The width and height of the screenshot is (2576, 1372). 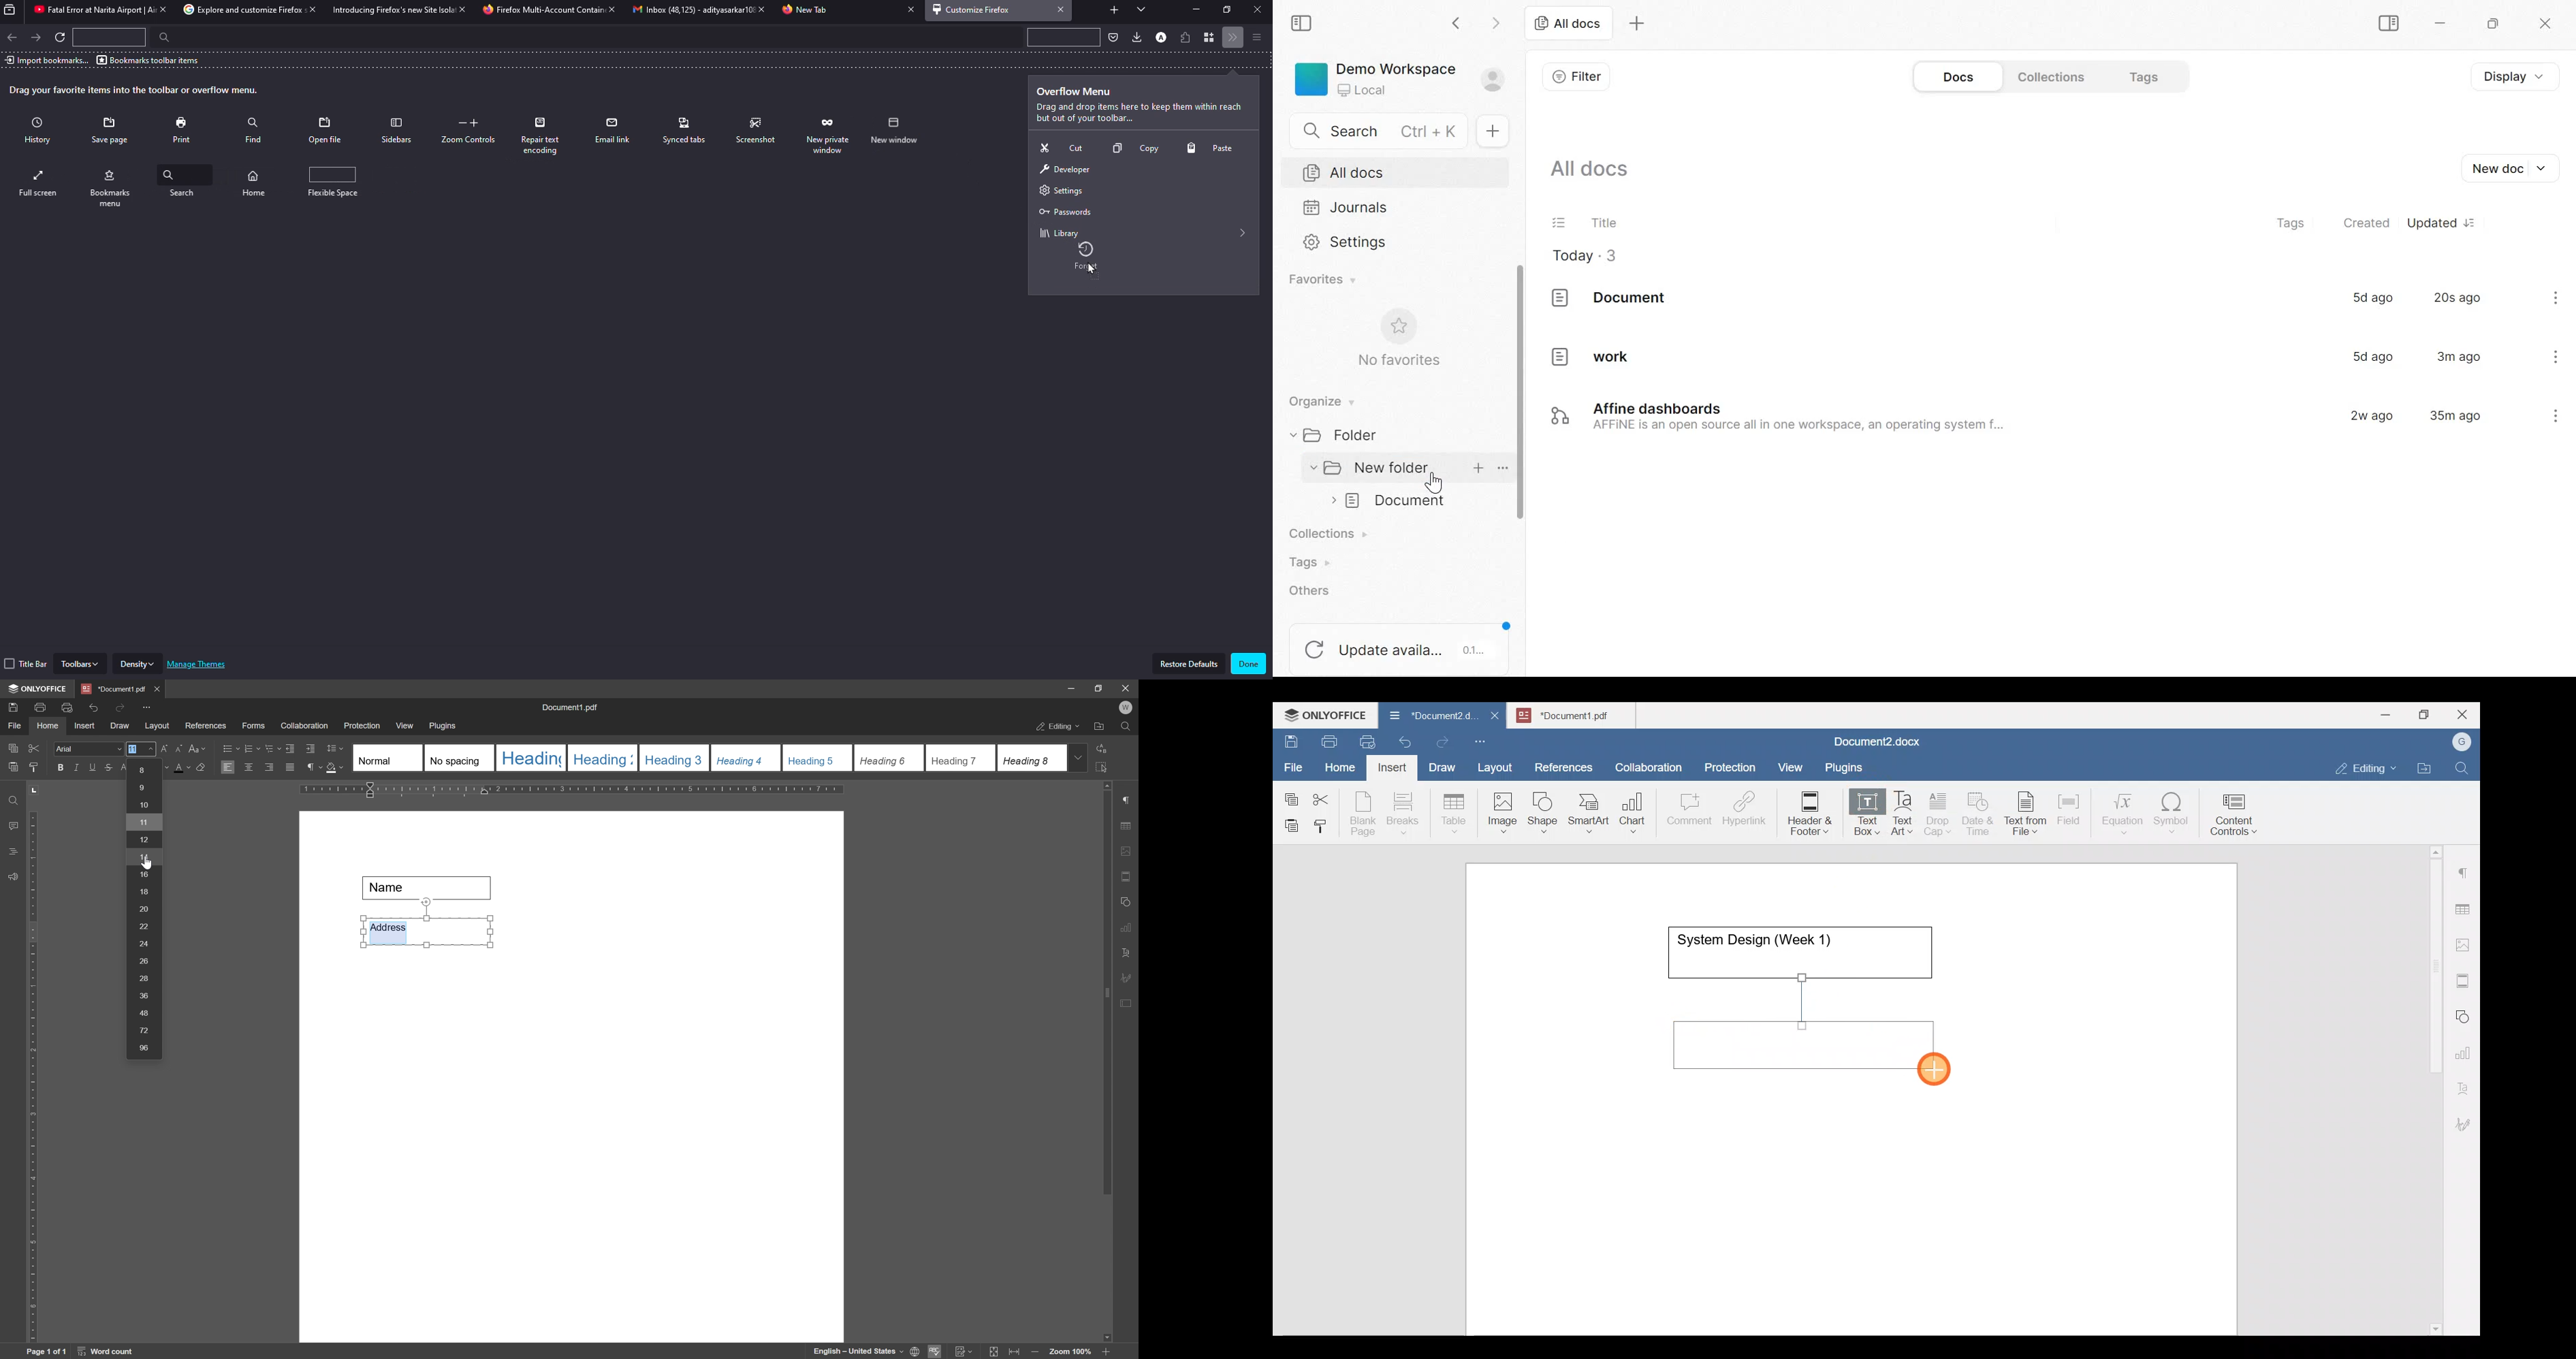 I want to click on numbering, so click(x=251, y=748).